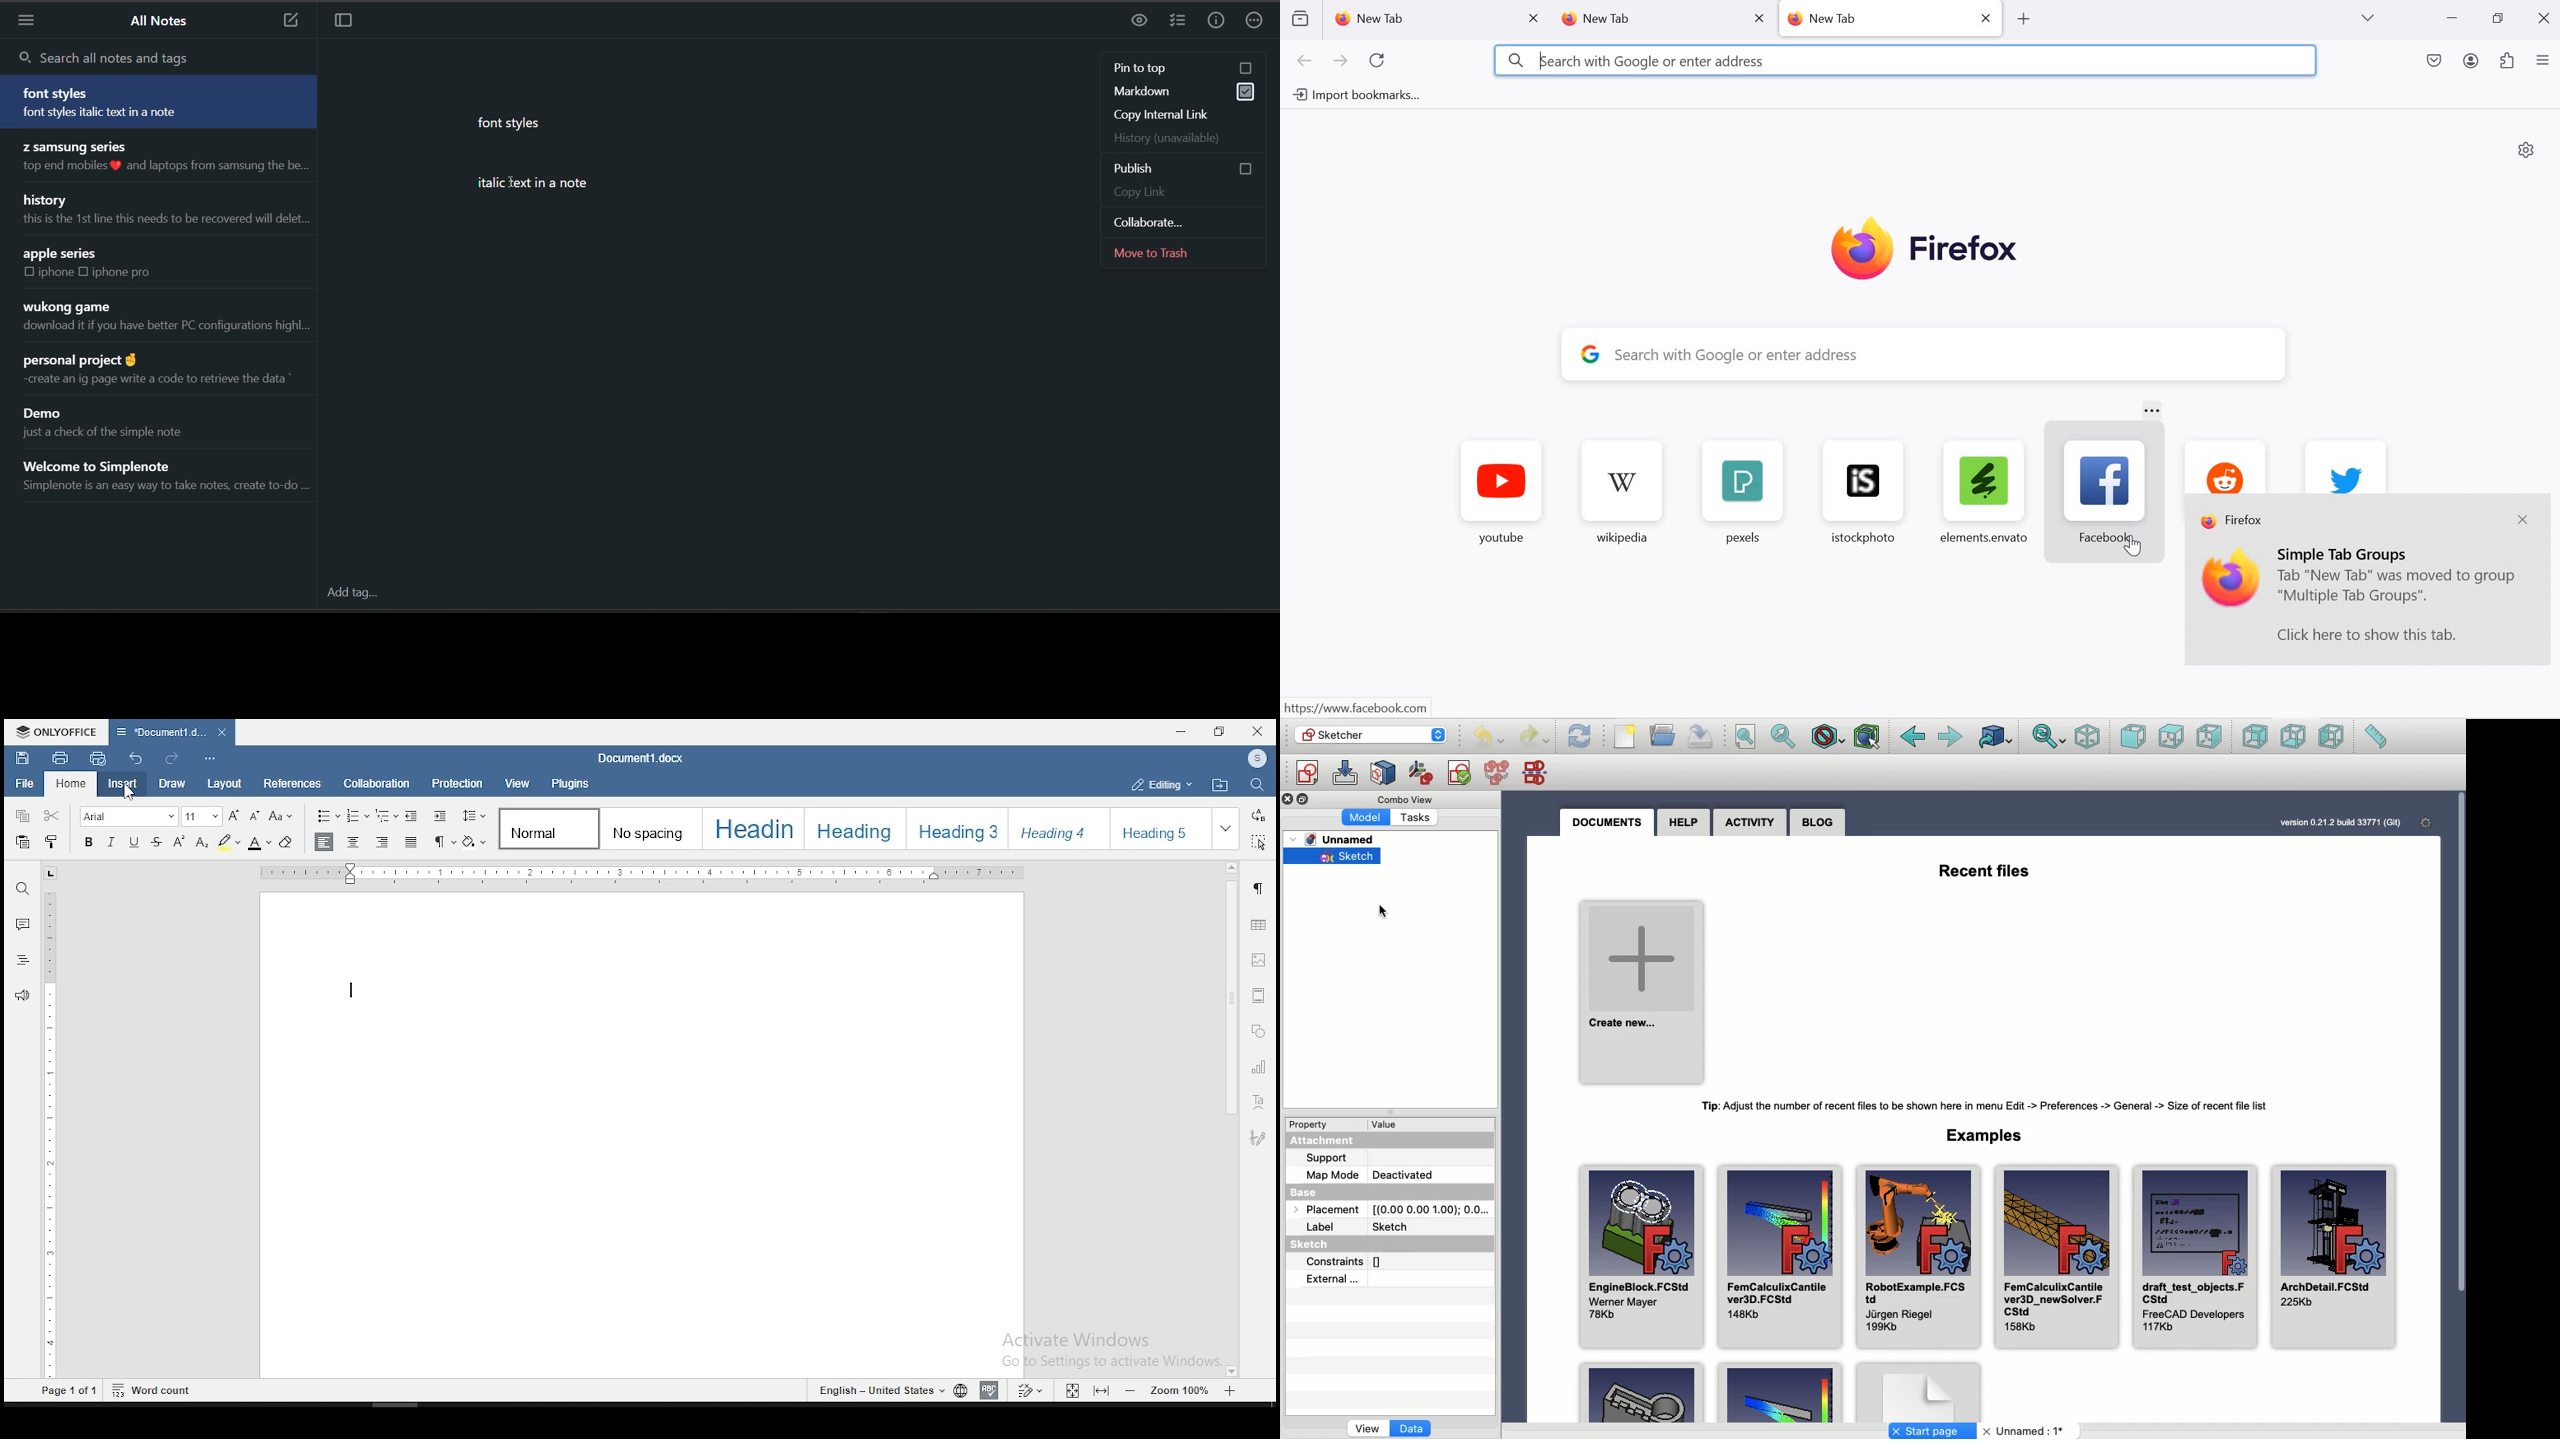 The width and height of the screenshot is (2576, 1456). Describe the element at coordinates (1857, 492) in the screenshot. I see `istockphoto favorite` at that location.